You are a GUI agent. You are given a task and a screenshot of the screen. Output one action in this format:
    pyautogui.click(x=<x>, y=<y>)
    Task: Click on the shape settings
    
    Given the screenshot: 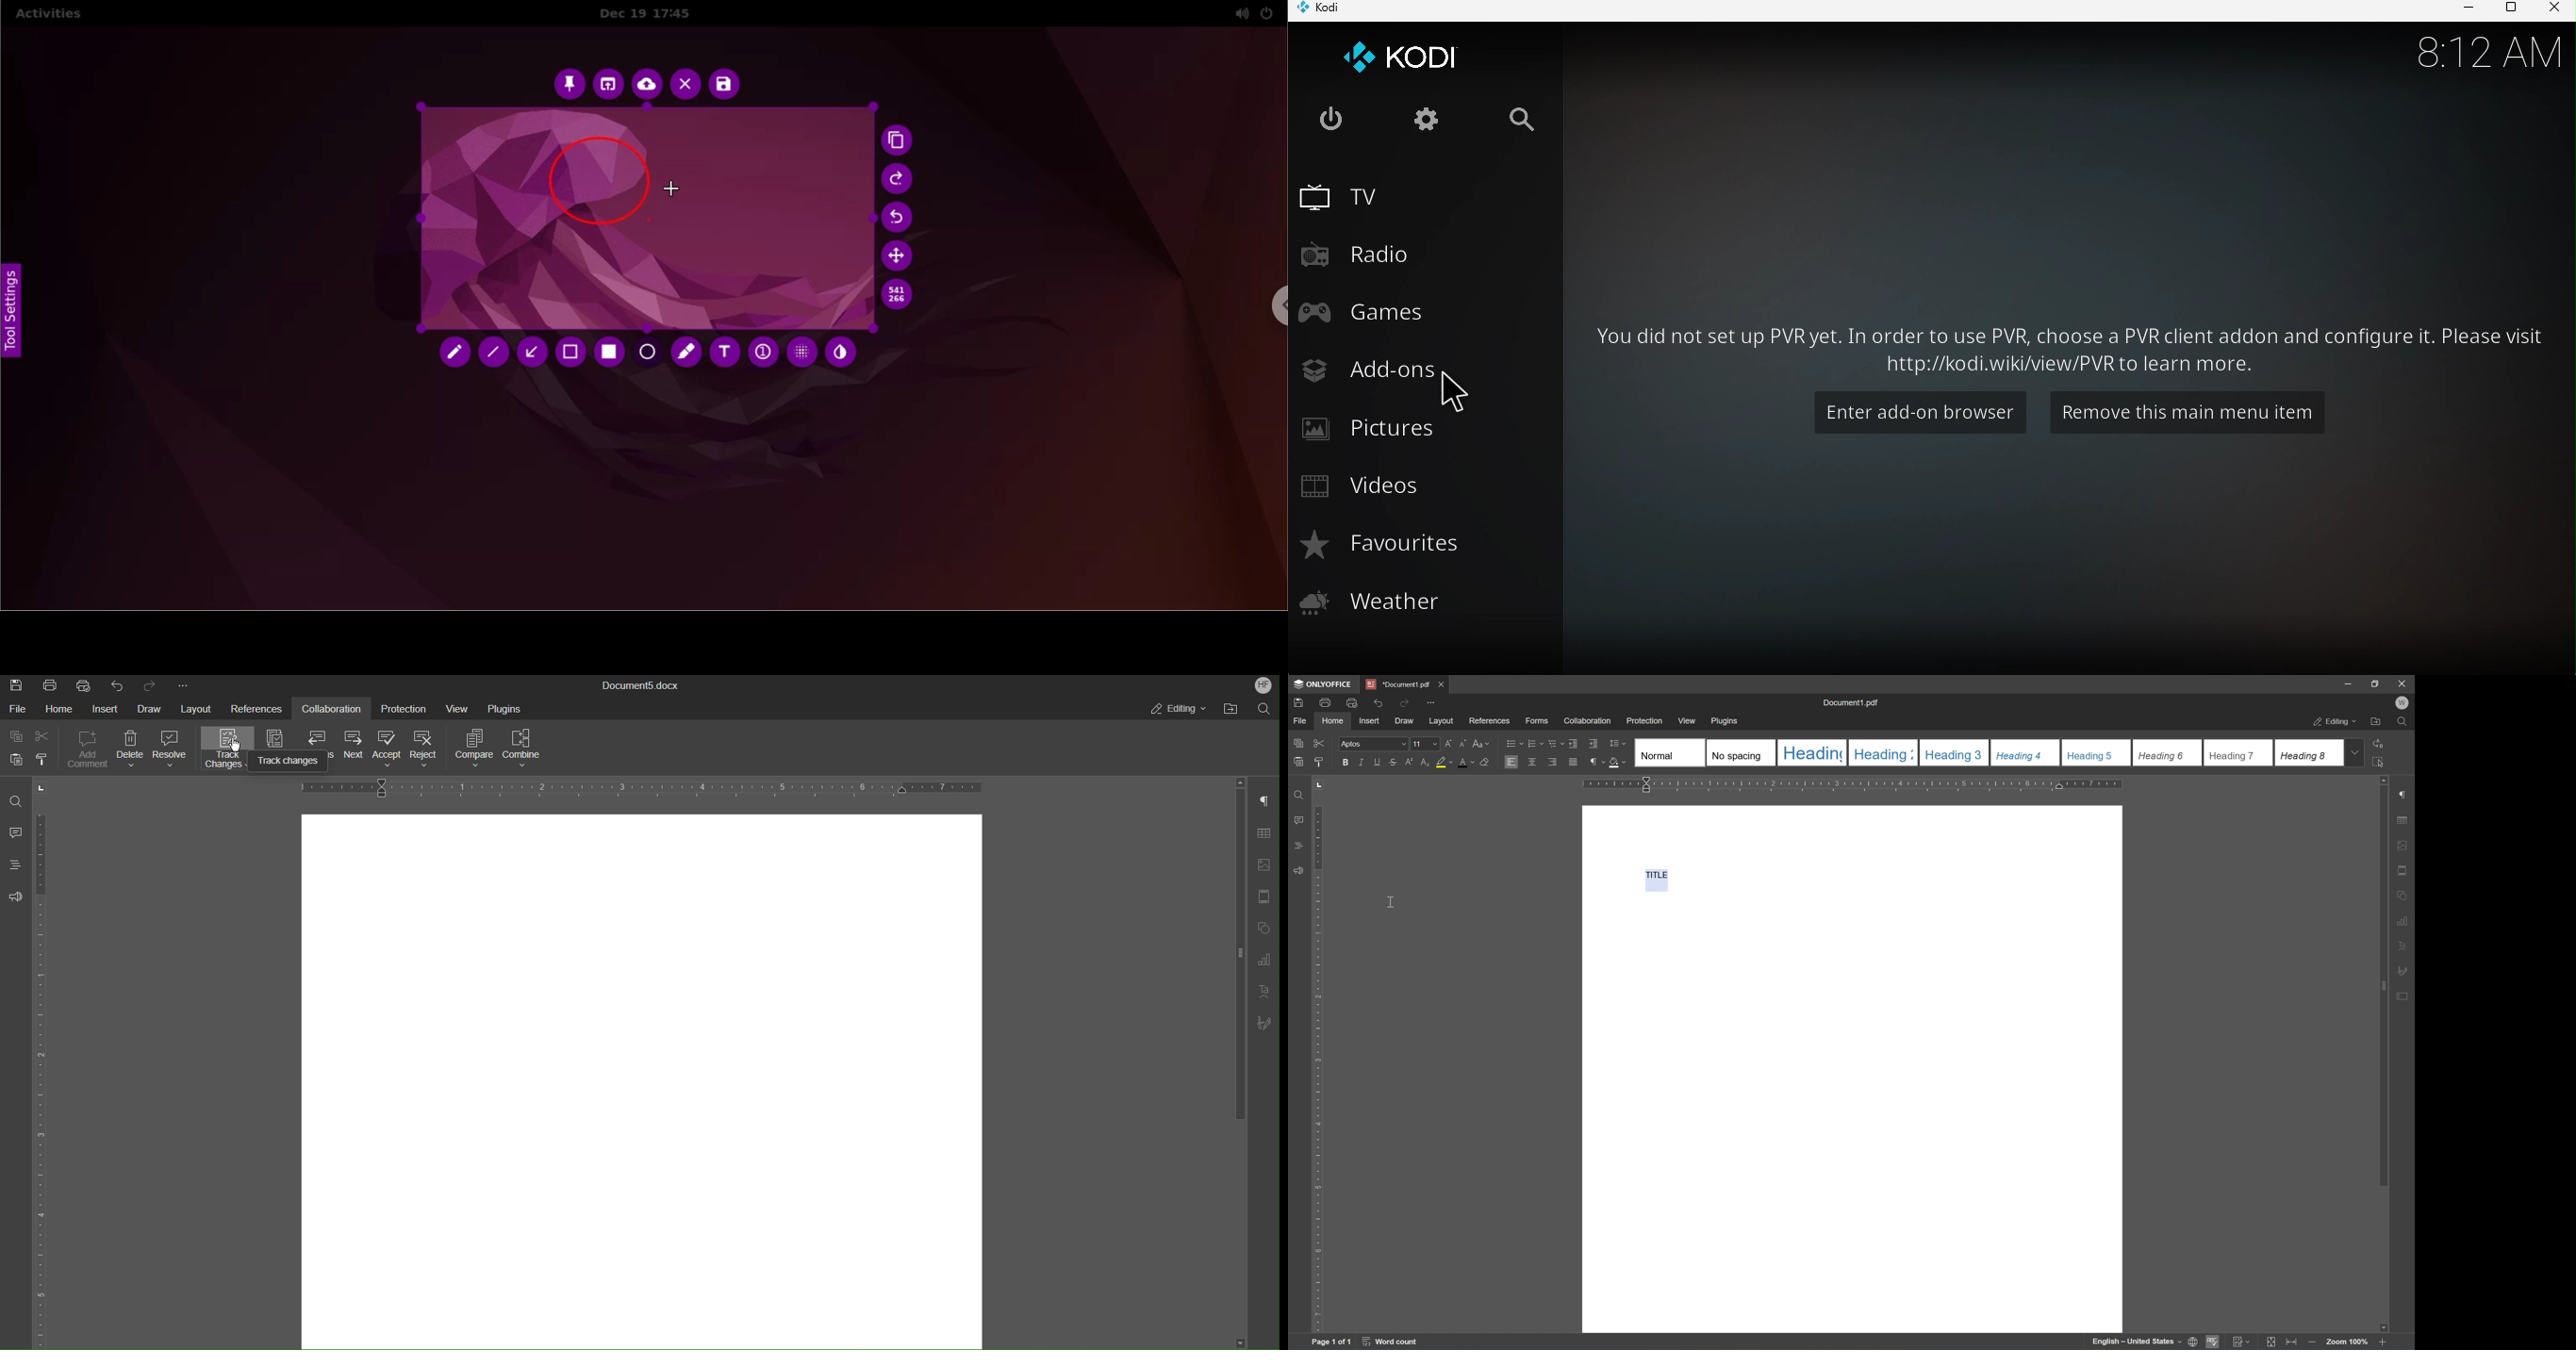 What is the action you would take?
    pyautogui.click(x=2404, y=895)
    